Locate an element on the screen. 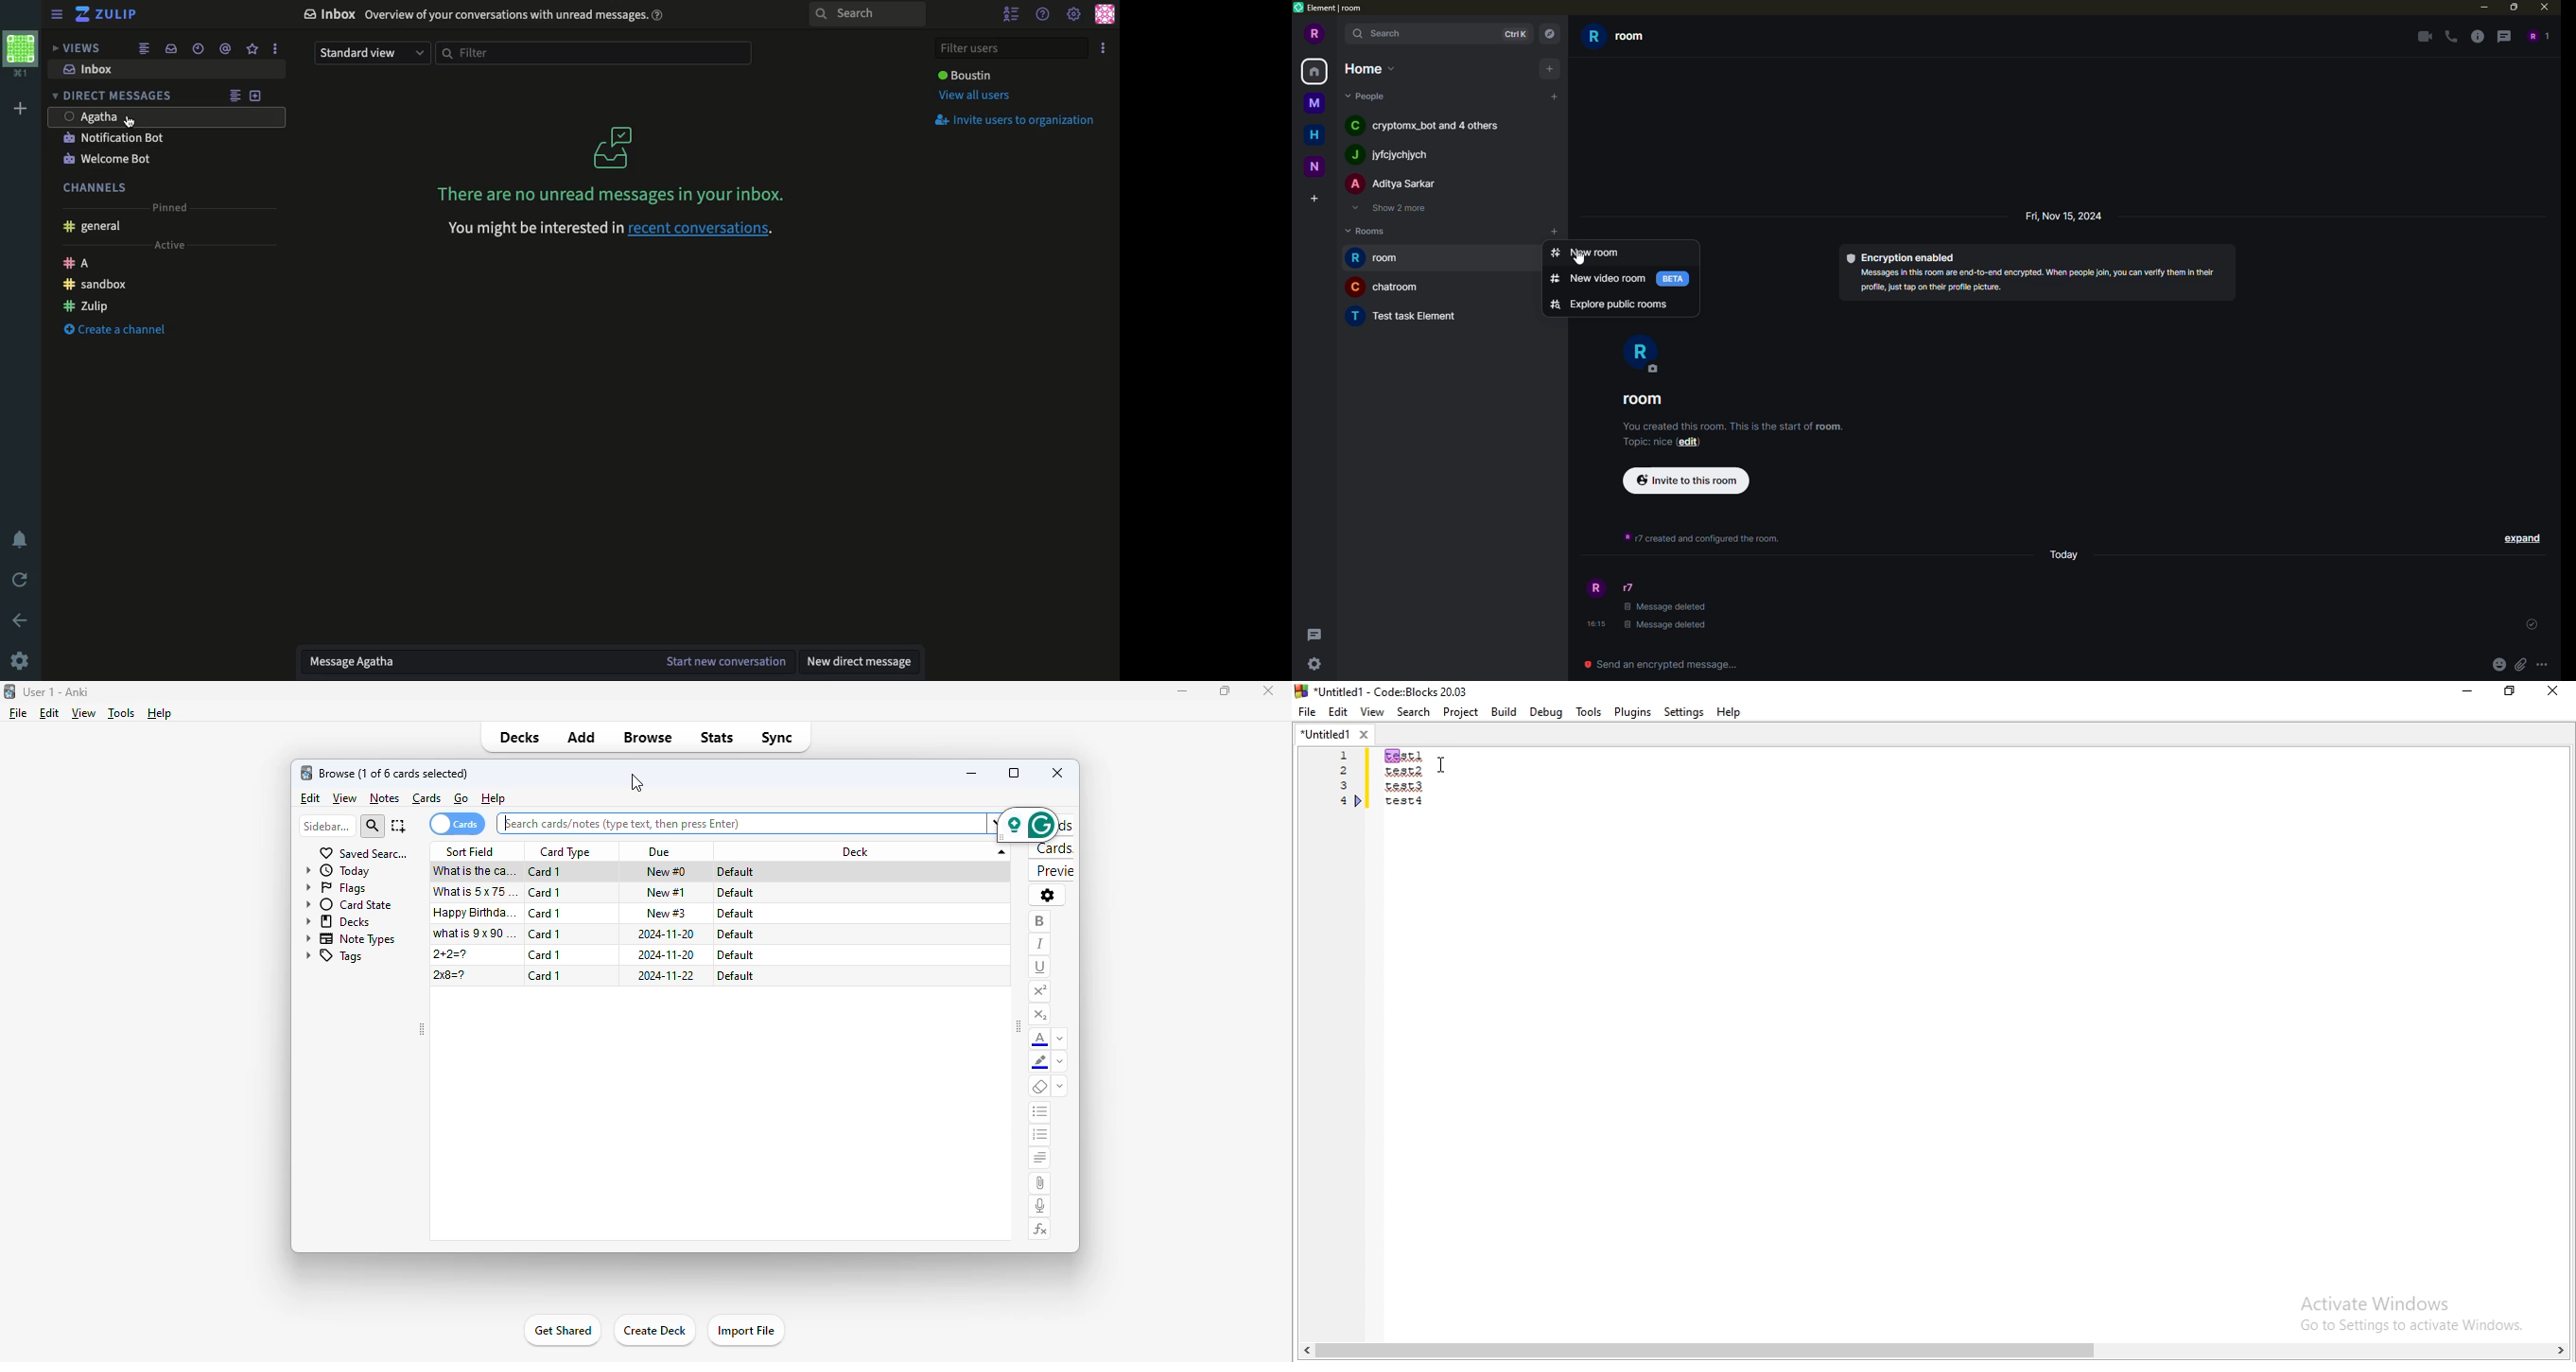 Image resolution: width=2576 pixels, height=1372 pixels. add room is located at coordinates (1556, 231).